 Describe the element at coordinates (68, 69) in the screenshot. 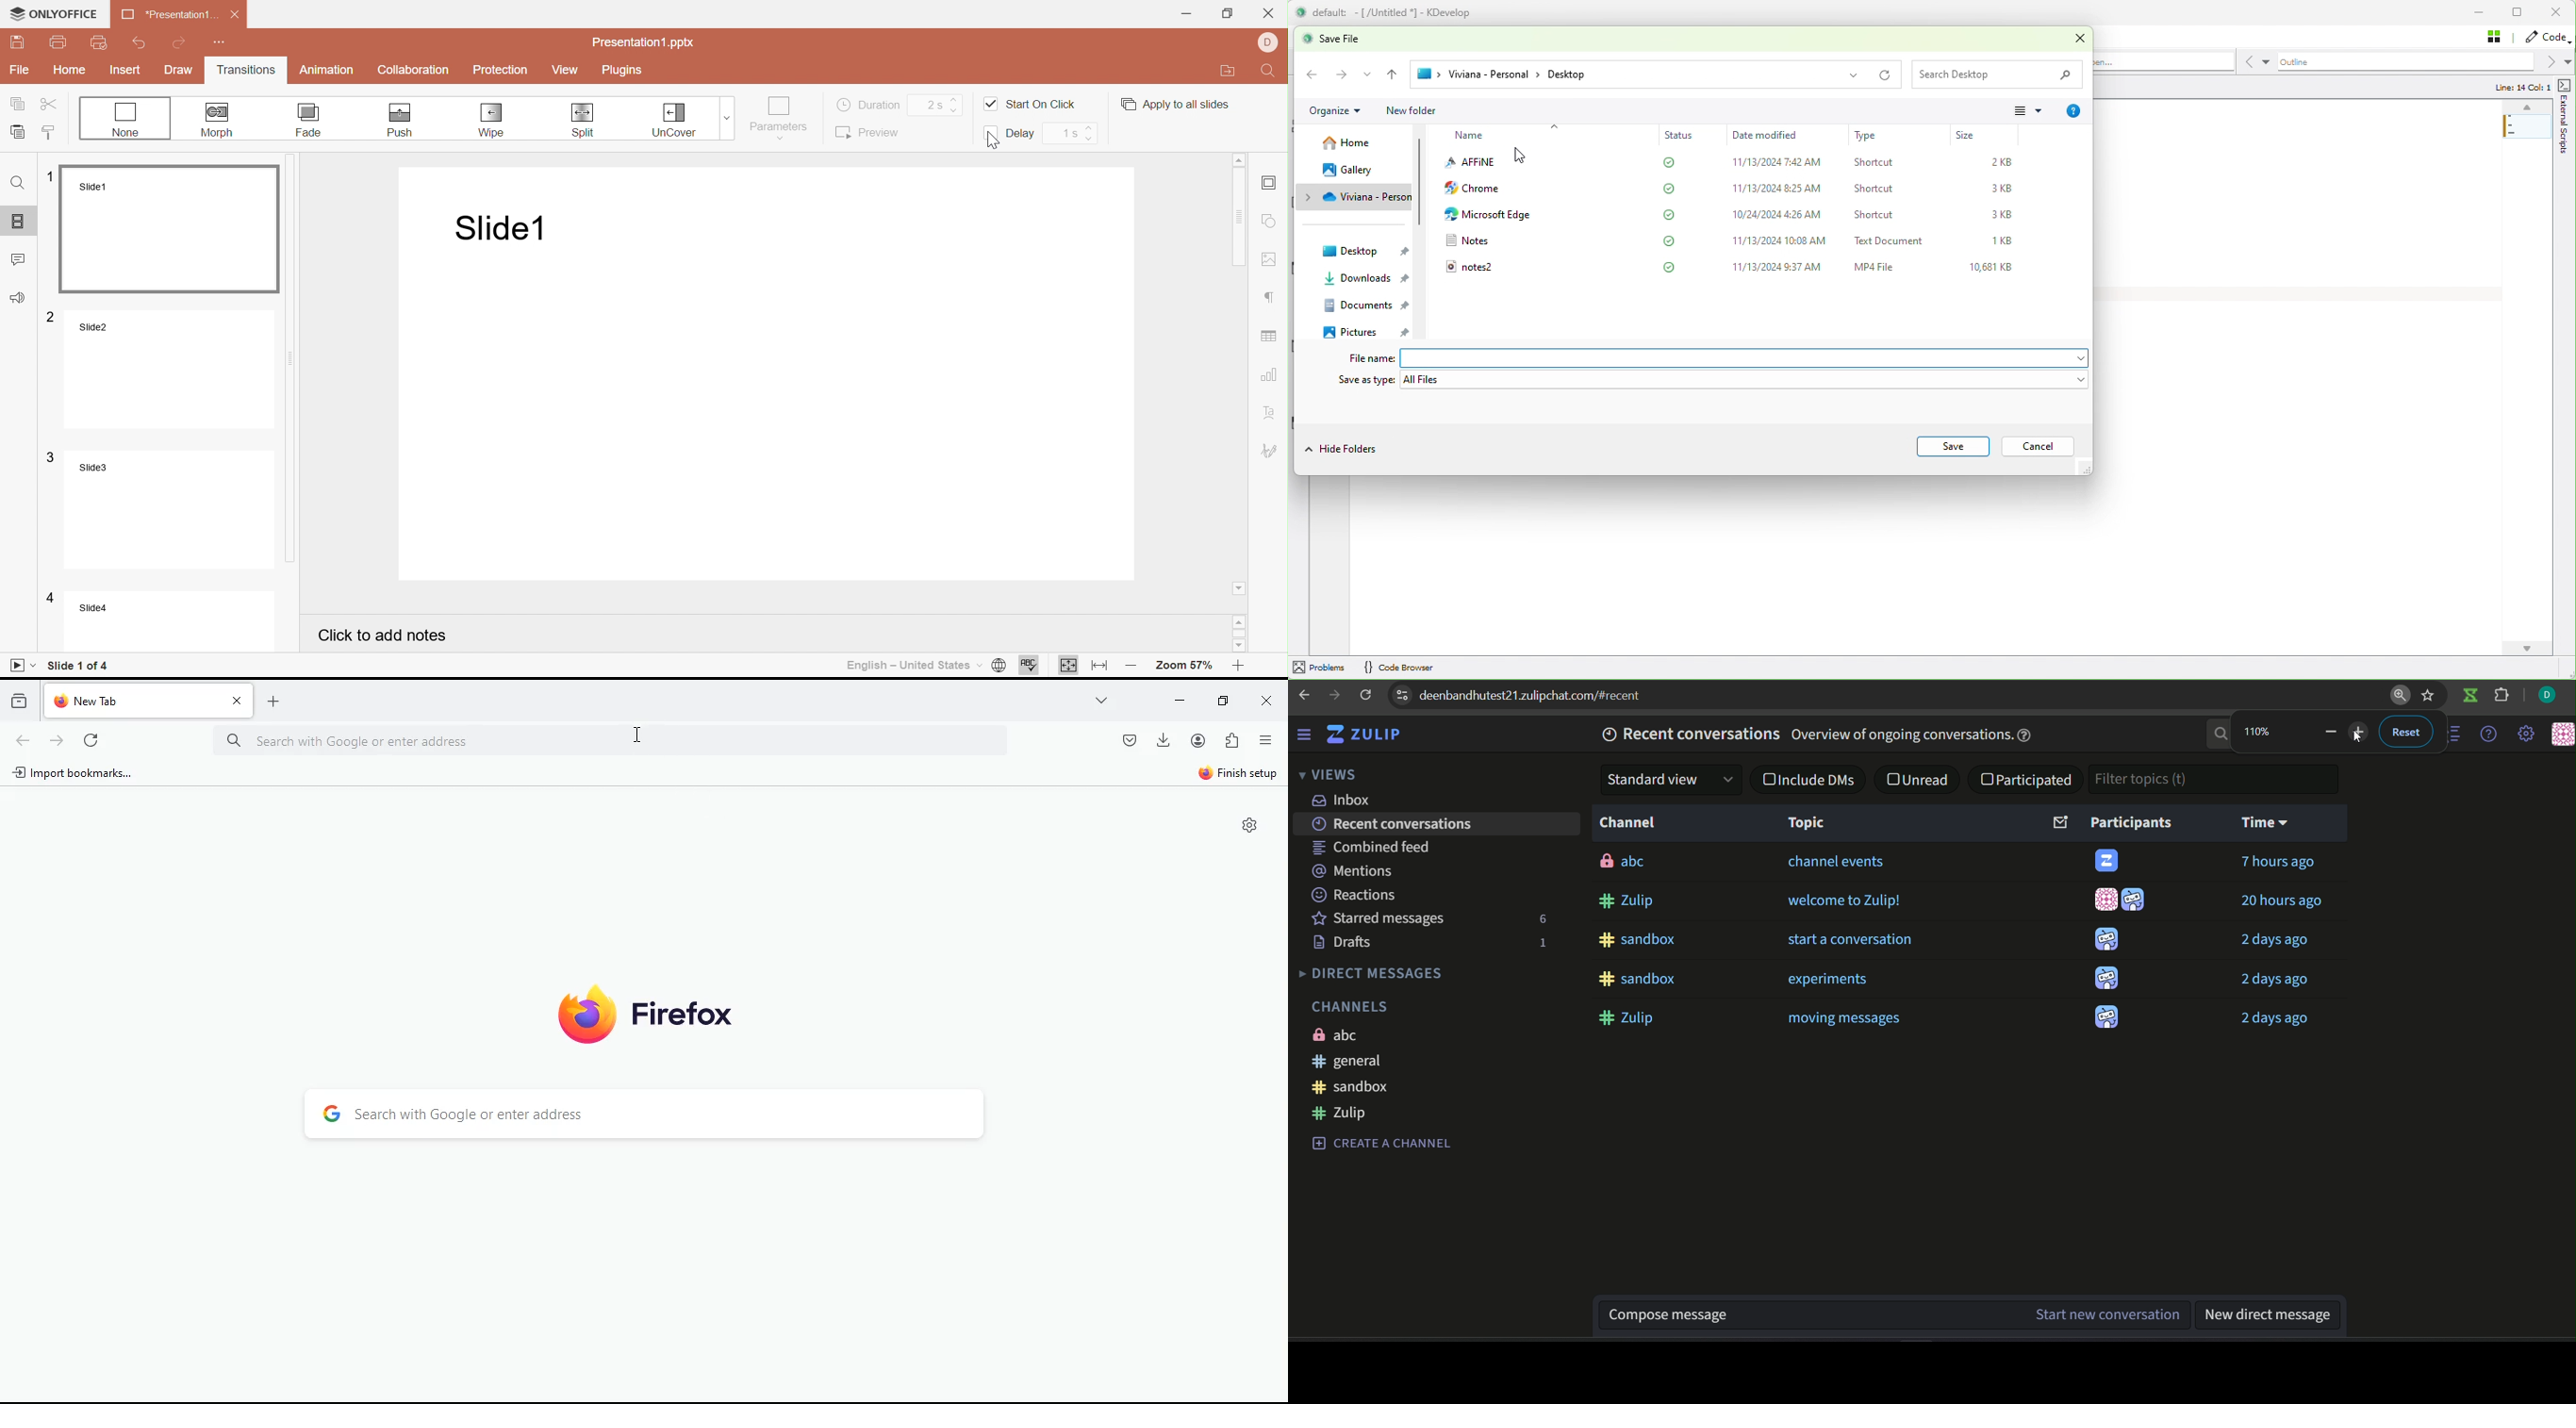

I see `Home` at that location.